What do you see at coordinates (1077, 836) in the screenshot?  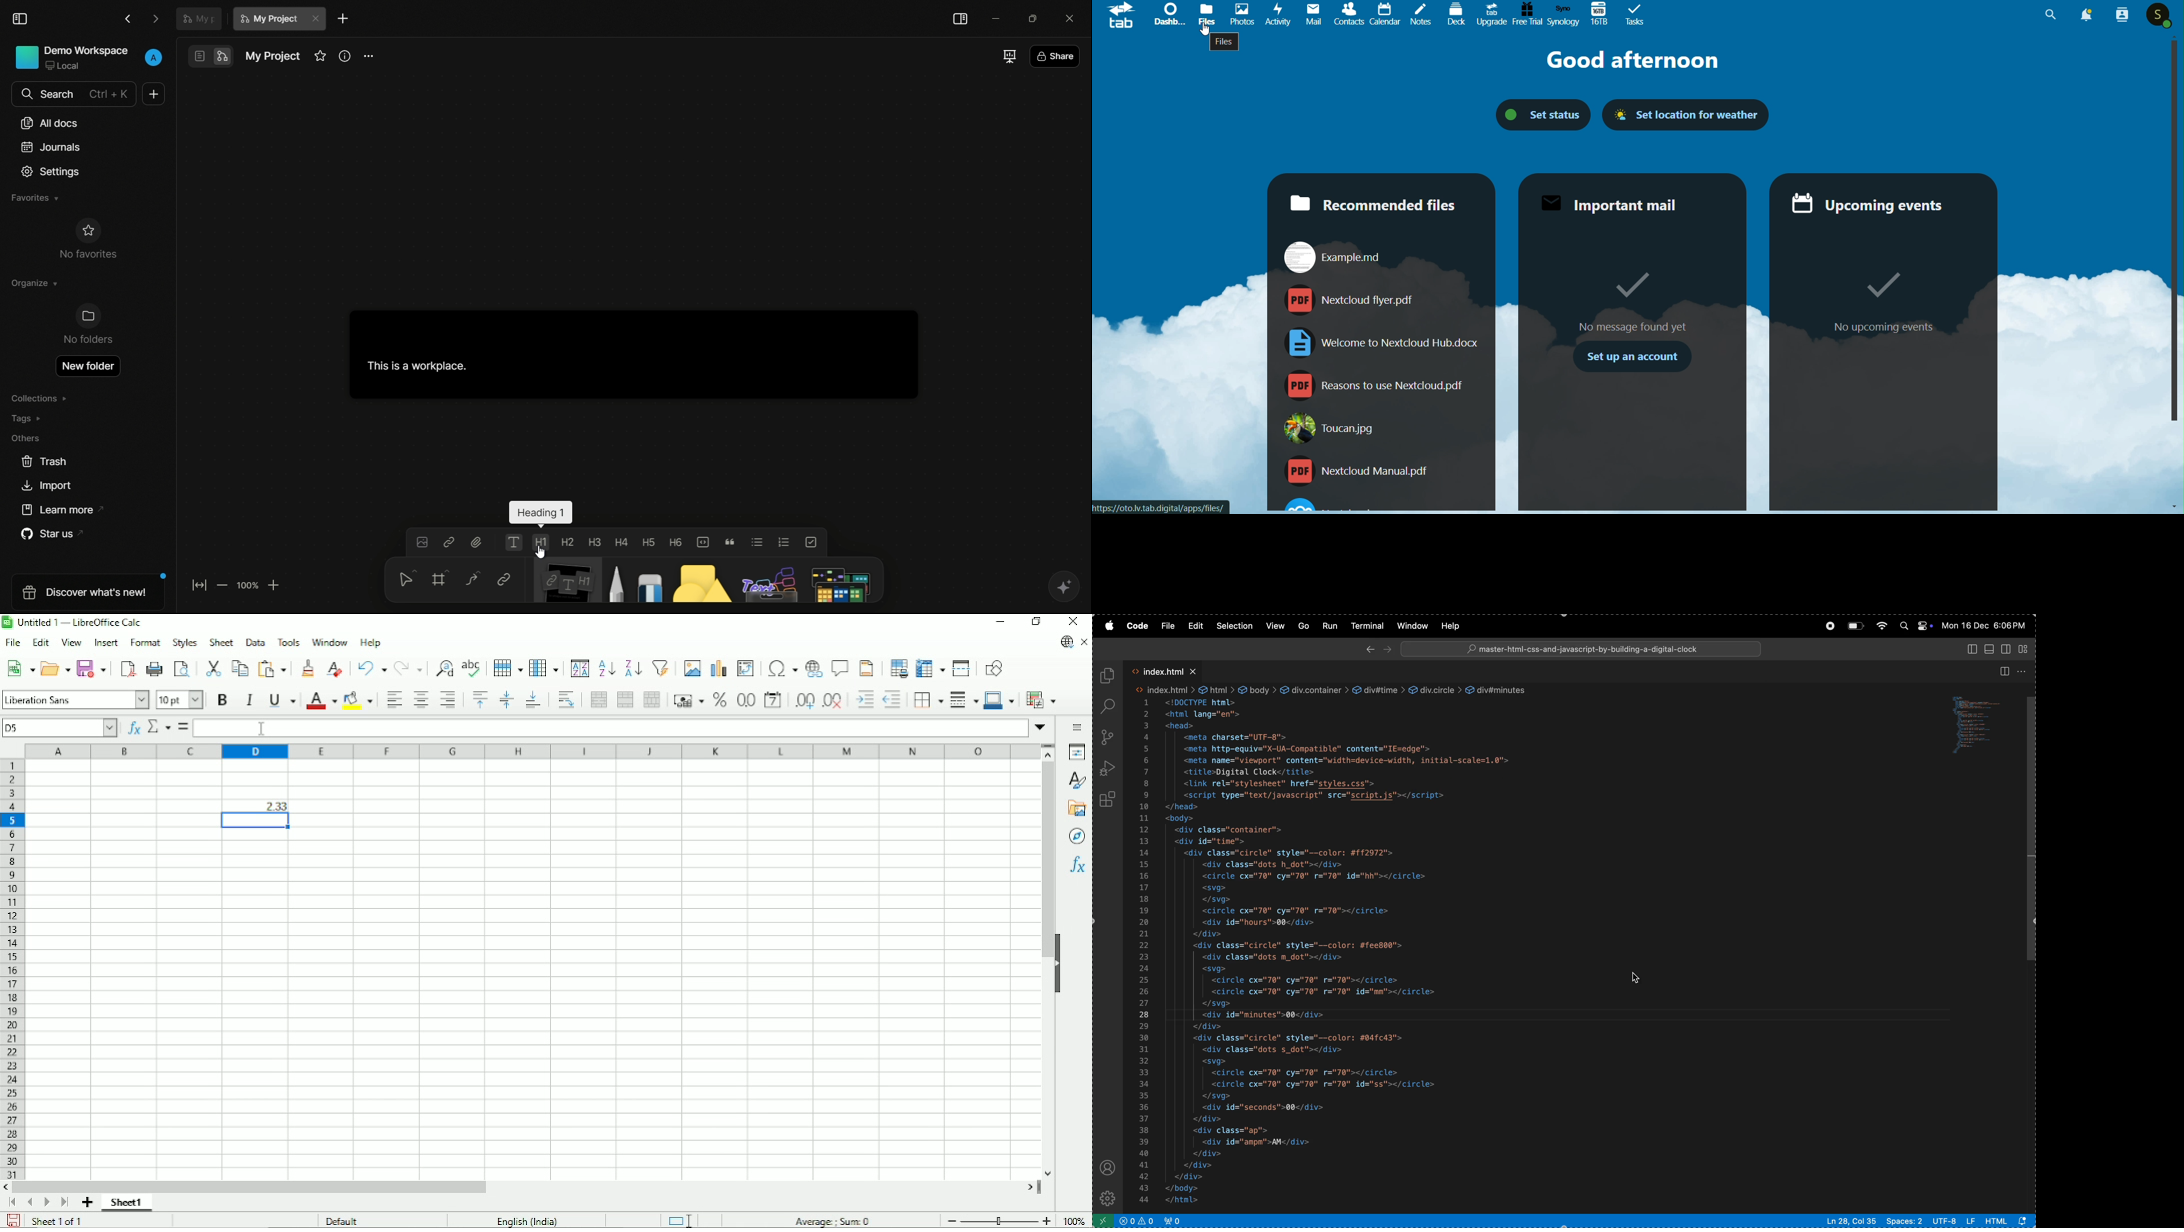 I see `Navigator` at bounding box center [1077, 836].